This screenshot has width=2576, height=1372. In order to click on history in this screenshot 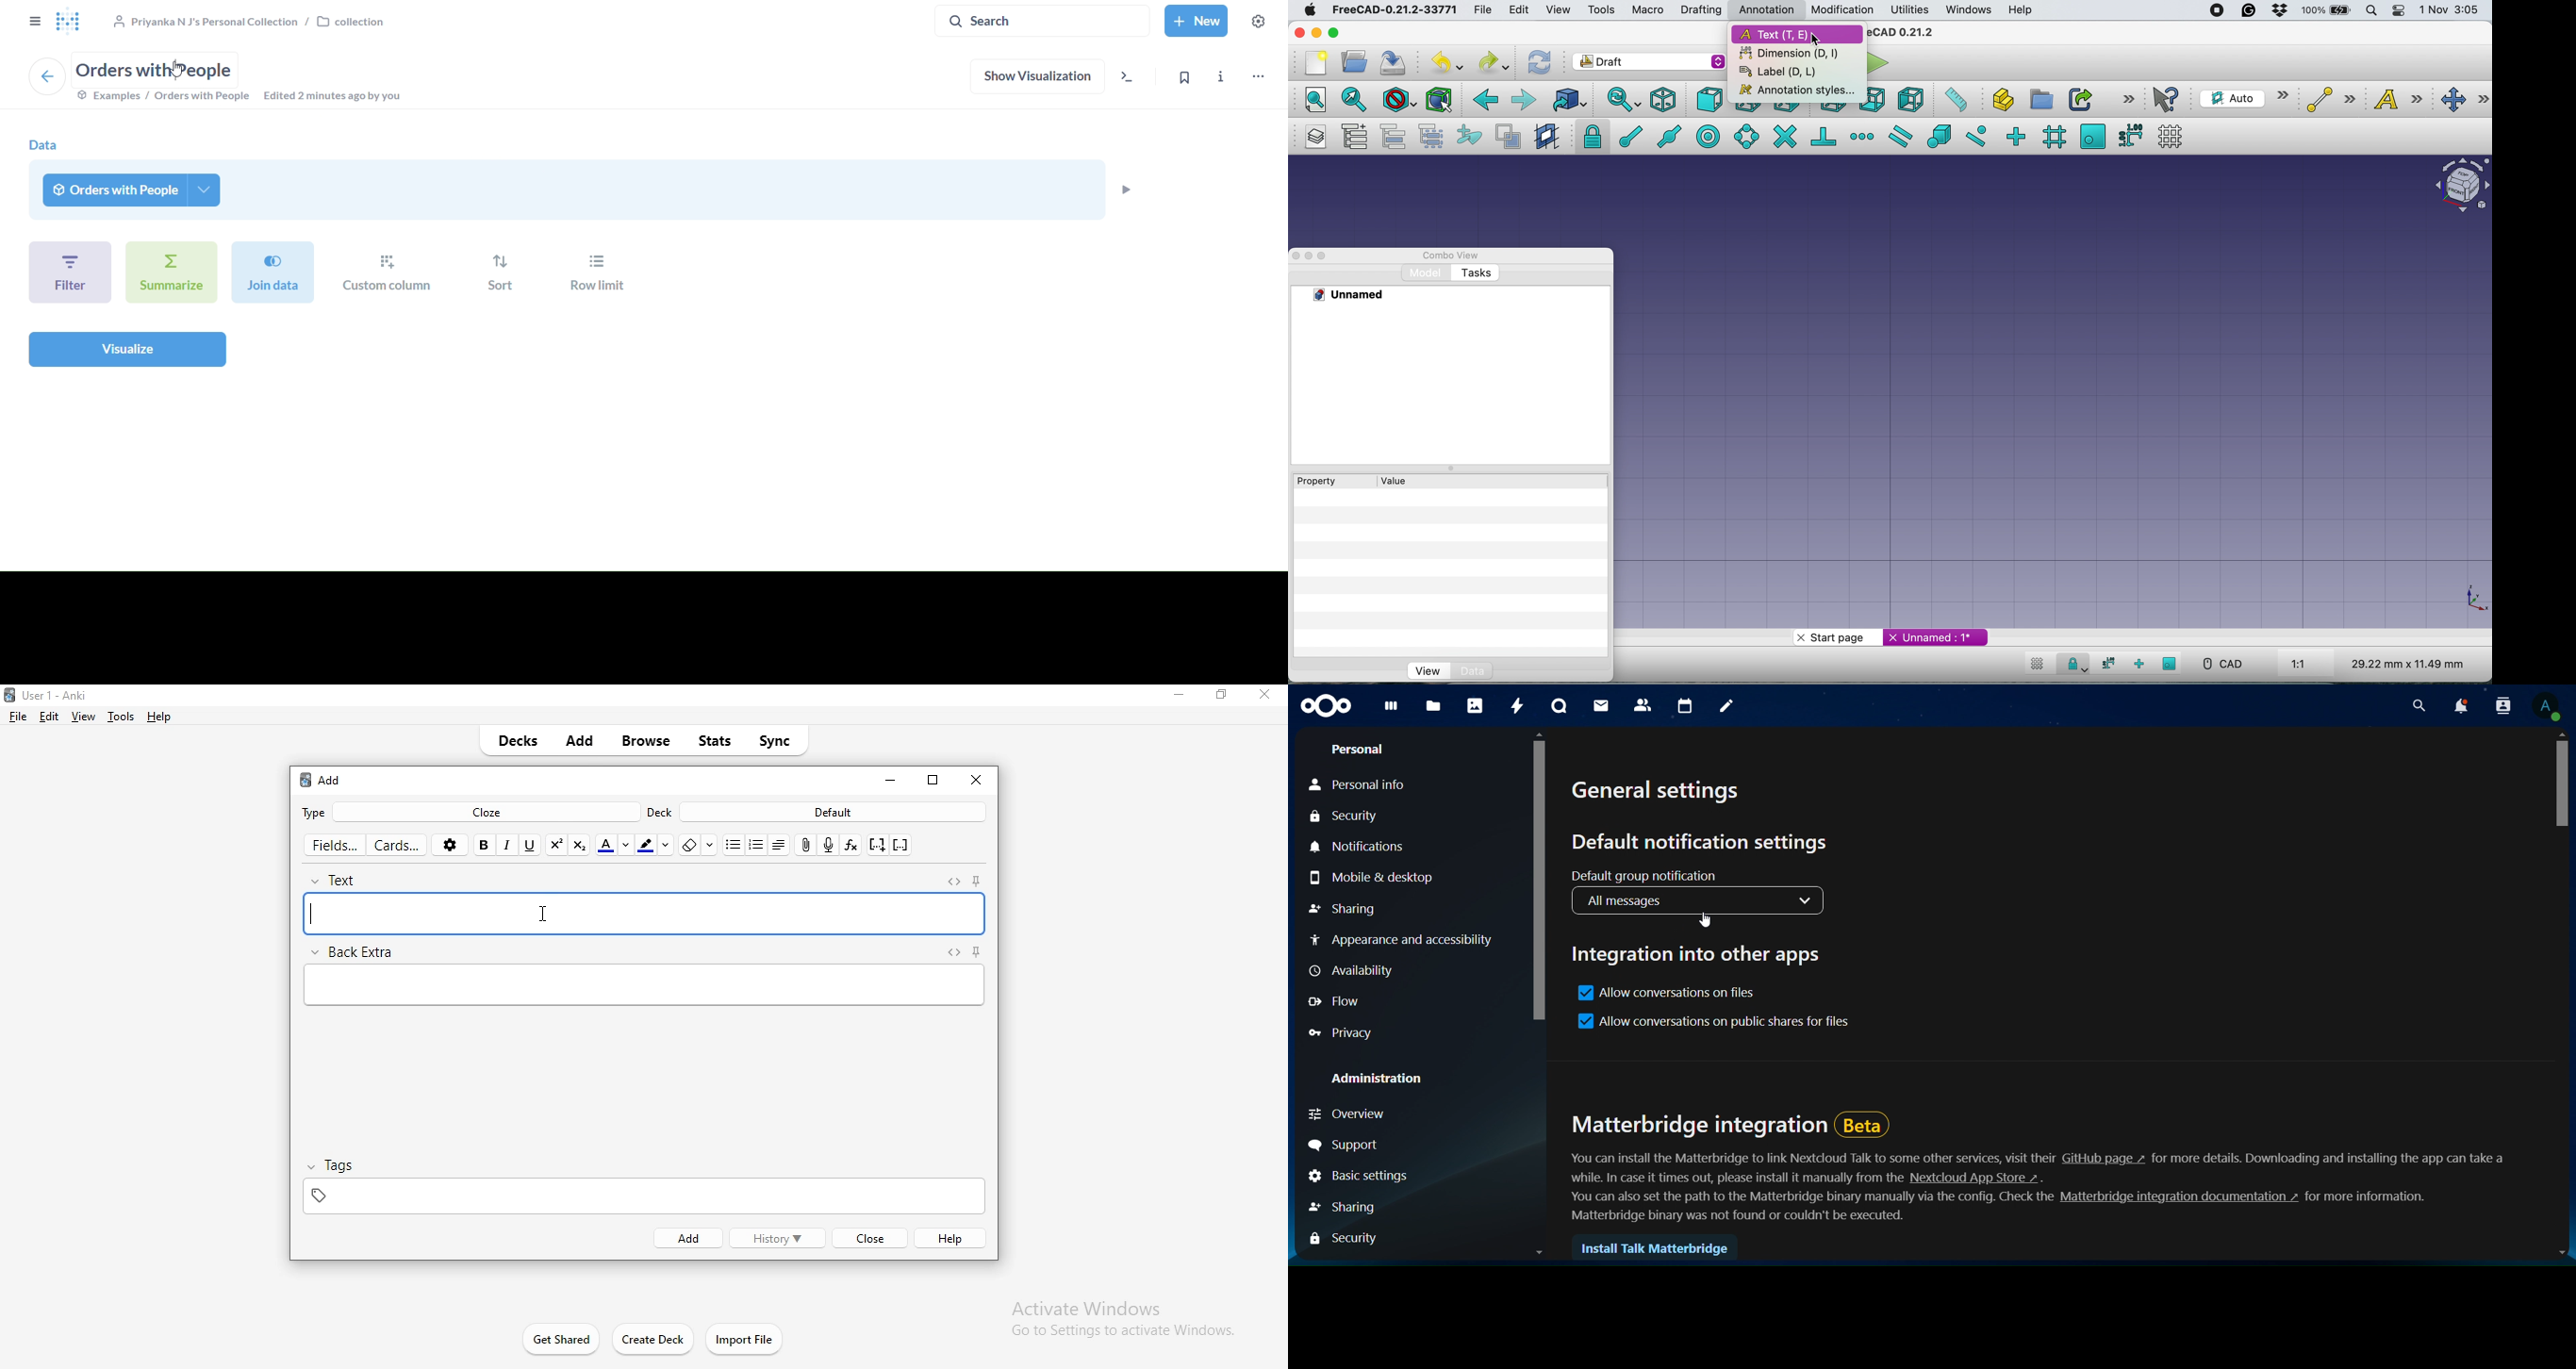, I will do `click(777, 1239)`.